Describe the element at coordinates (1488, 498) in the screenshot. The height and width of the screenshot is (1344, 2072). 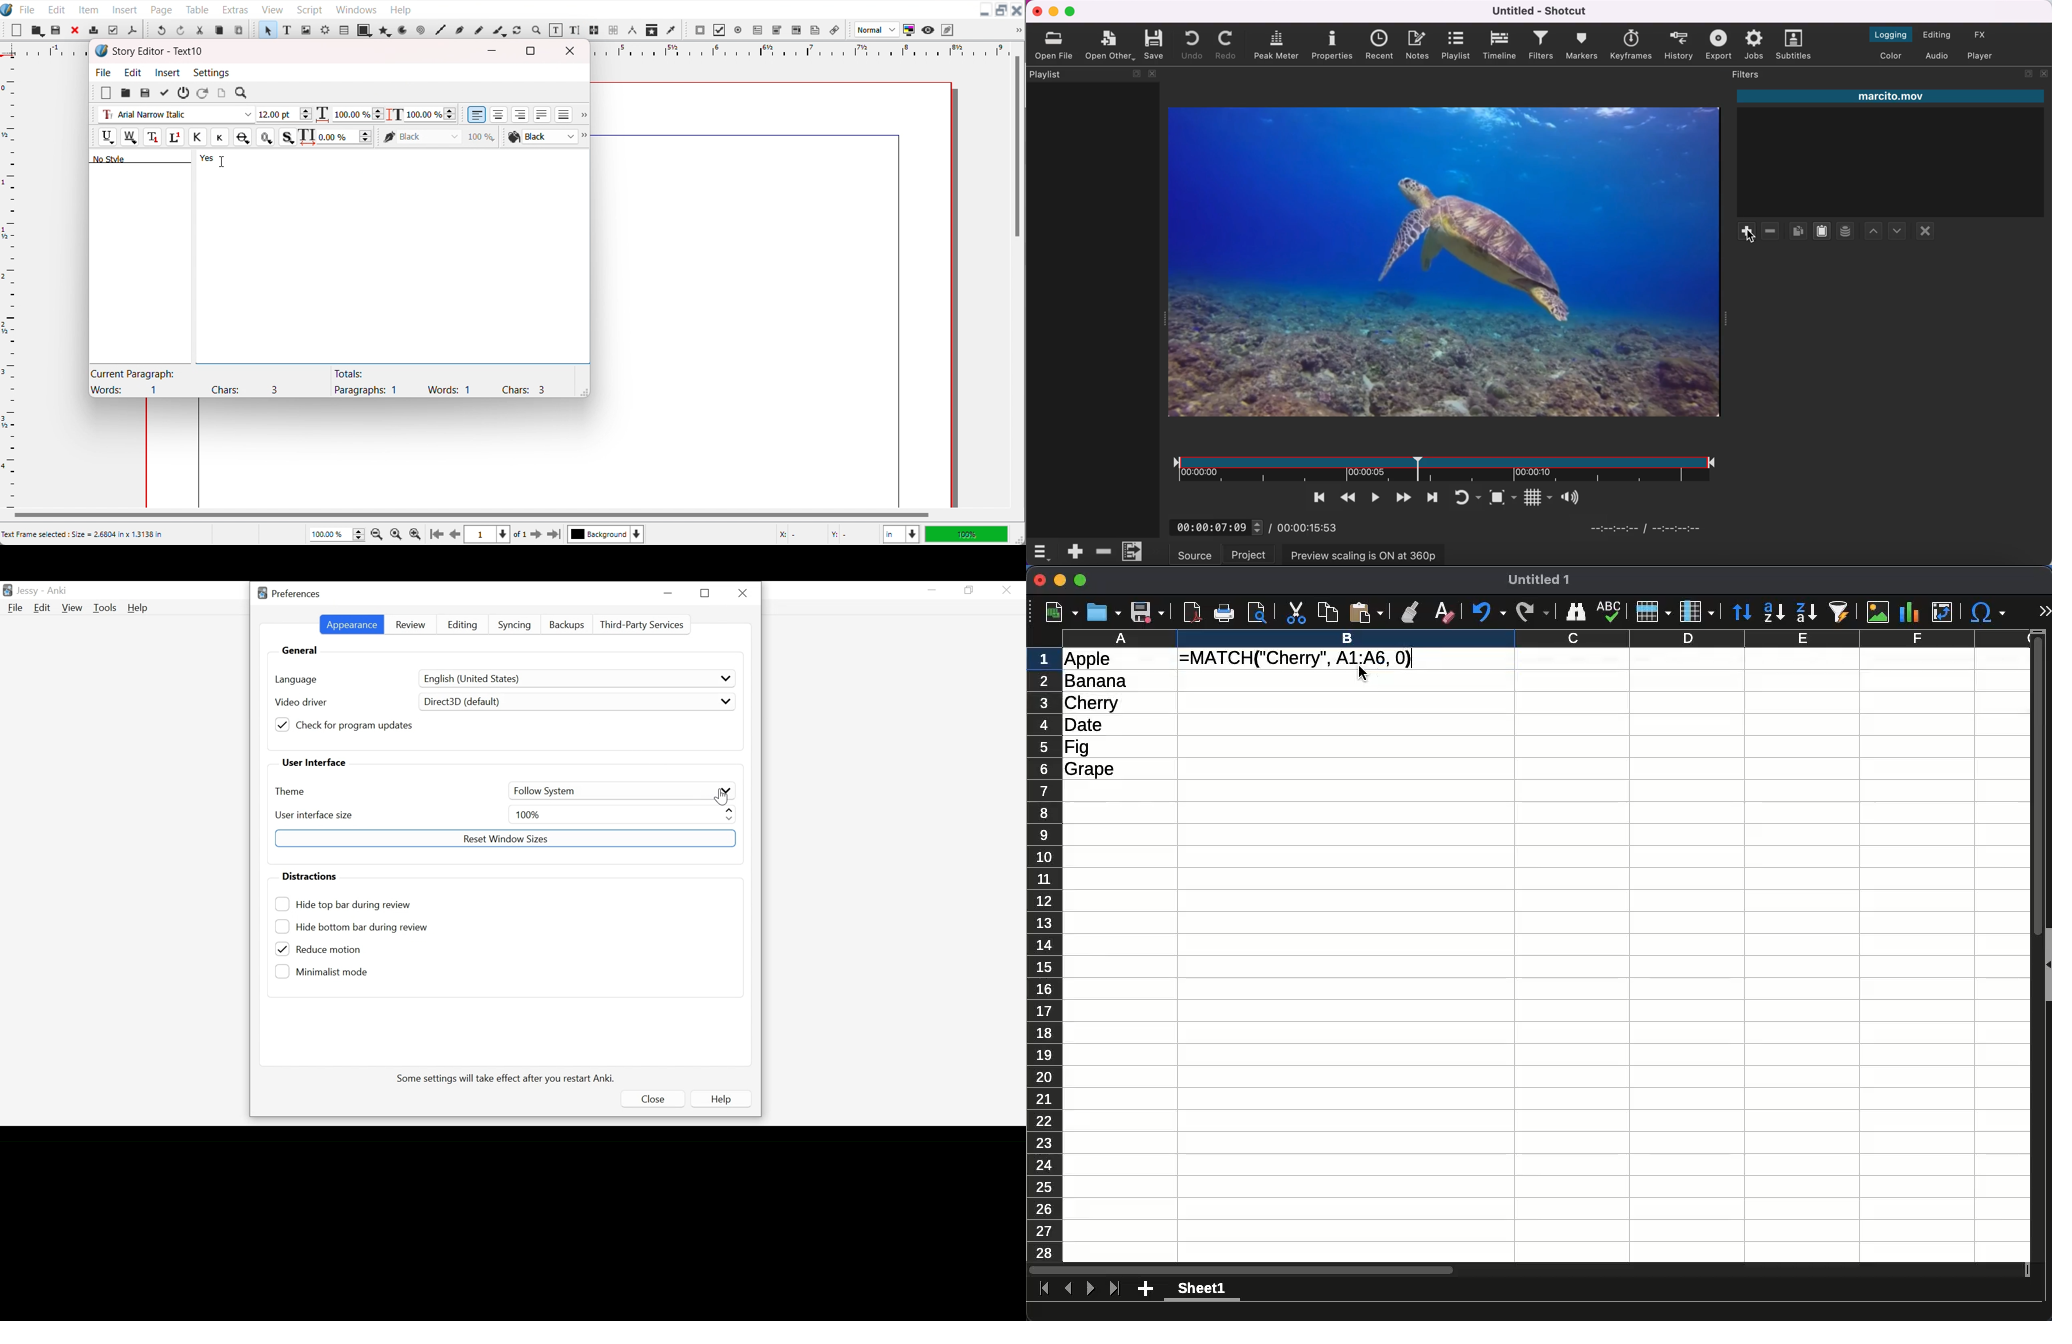
I see `toggle zoom` at that location.